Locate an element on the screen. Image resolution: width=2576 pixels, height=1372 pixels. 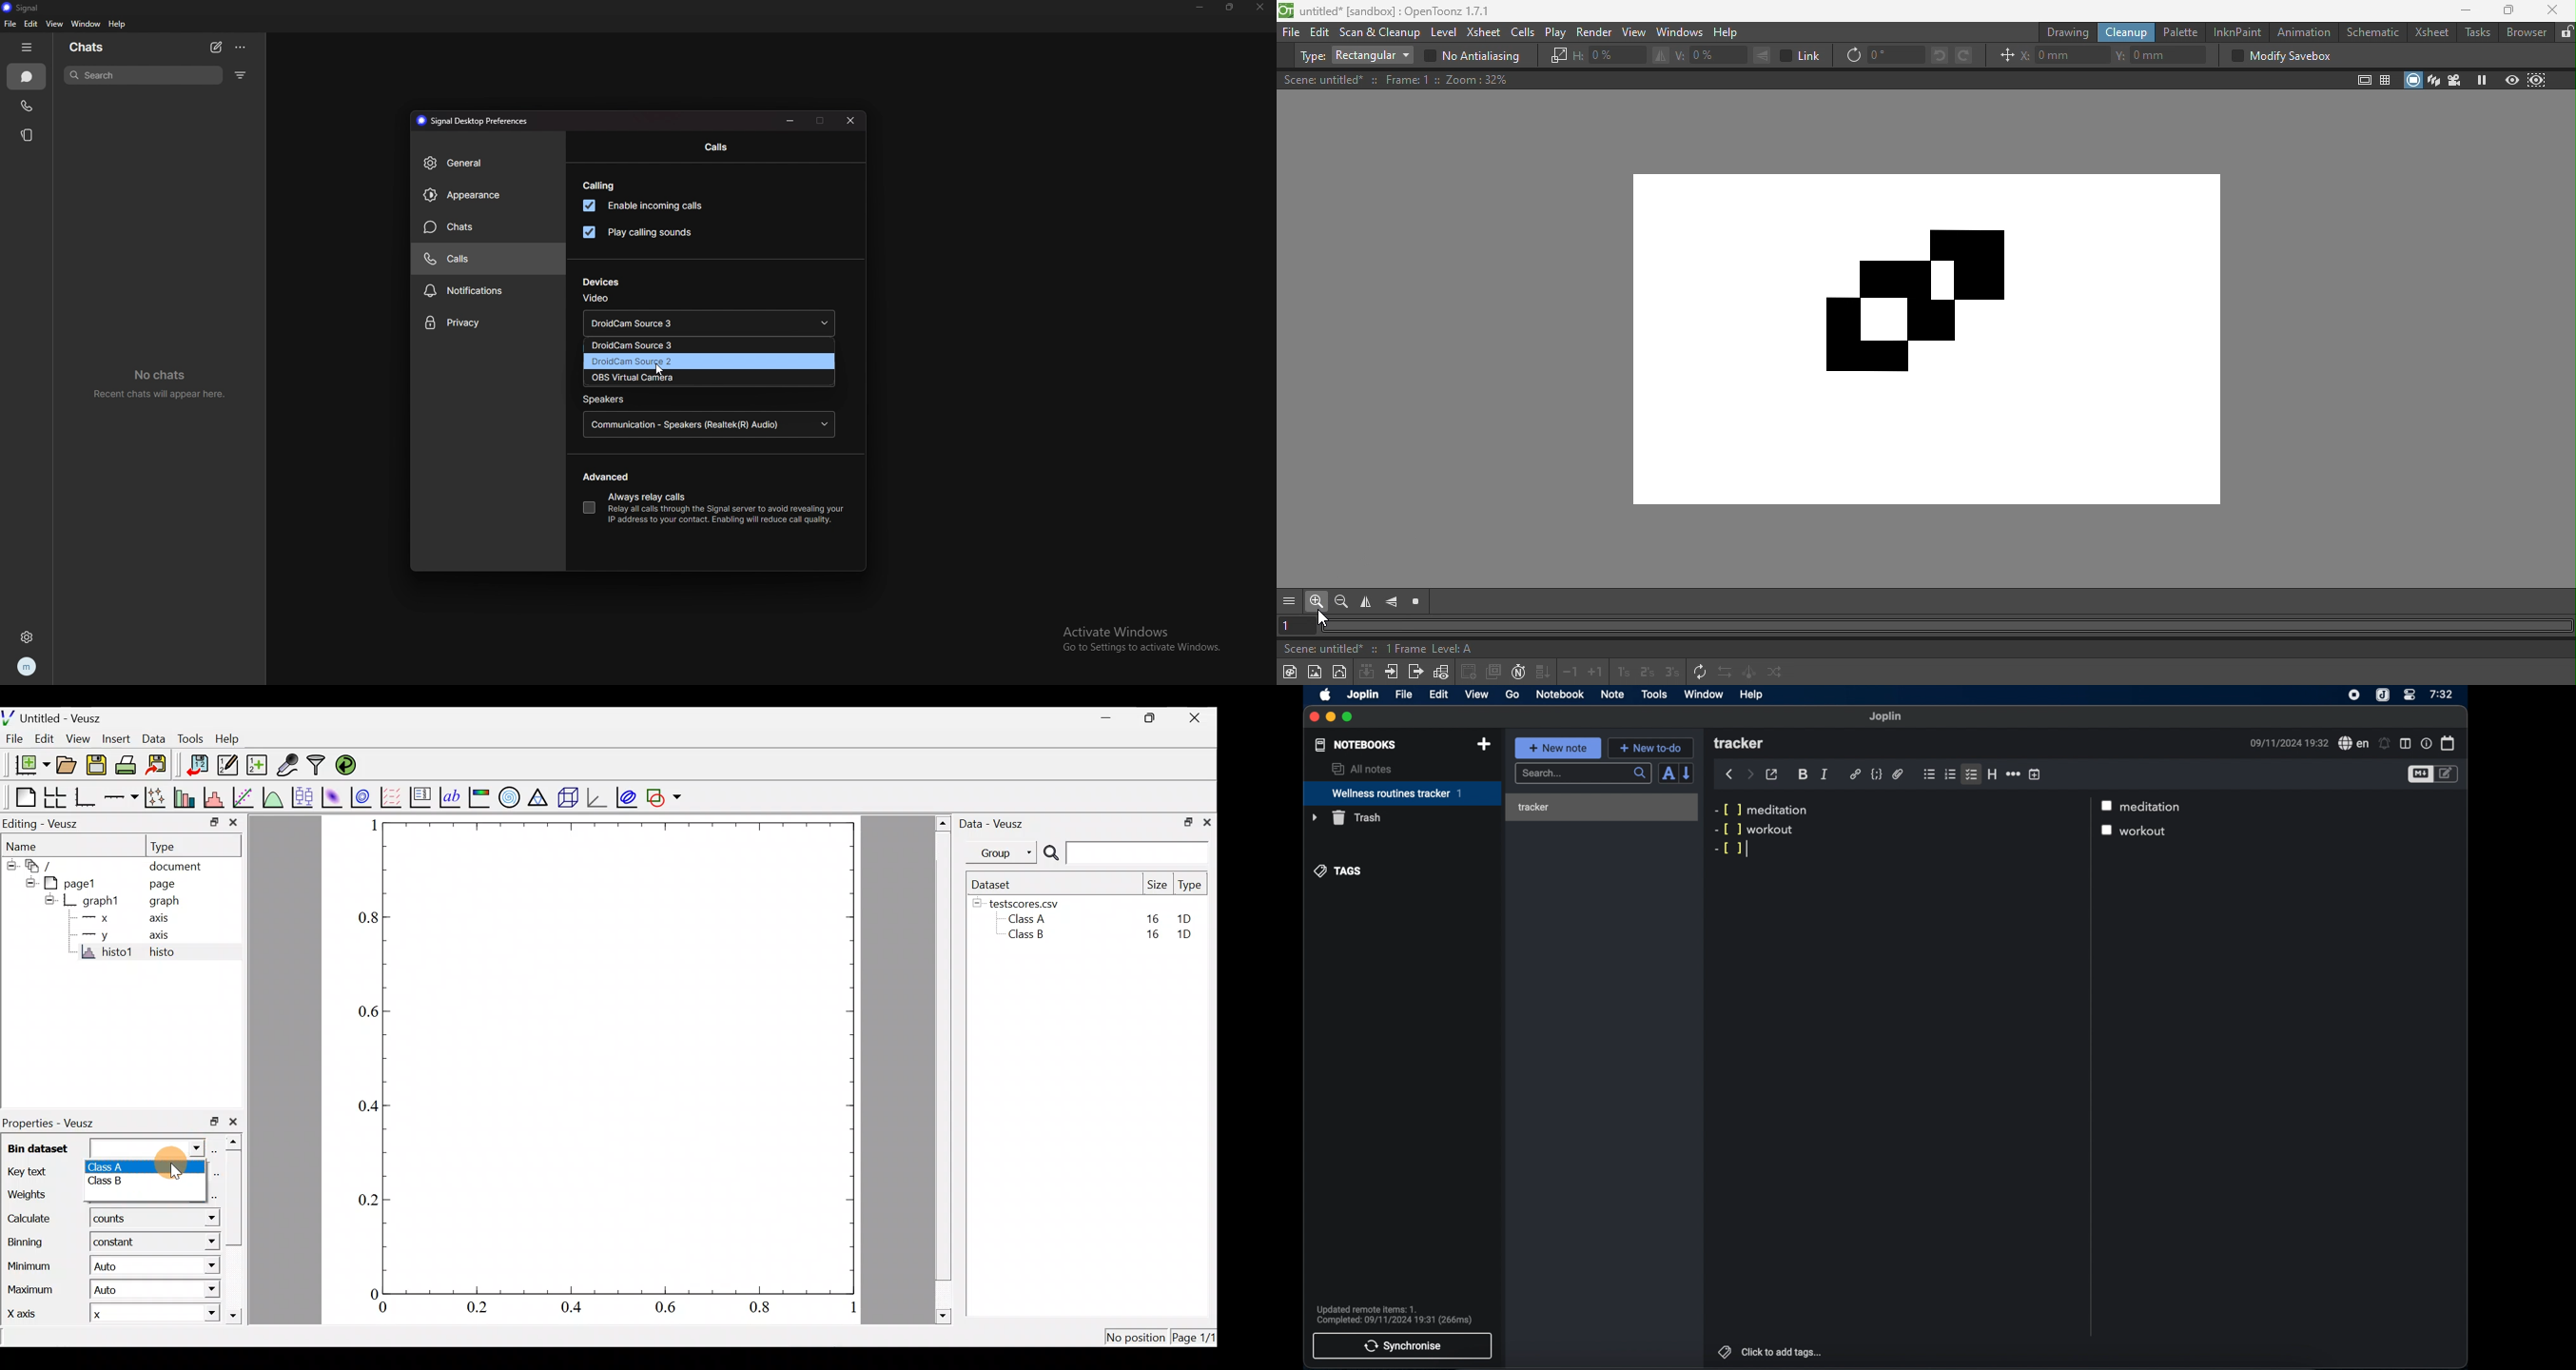
New toonz raster level is located at coordinates (1290, 672).